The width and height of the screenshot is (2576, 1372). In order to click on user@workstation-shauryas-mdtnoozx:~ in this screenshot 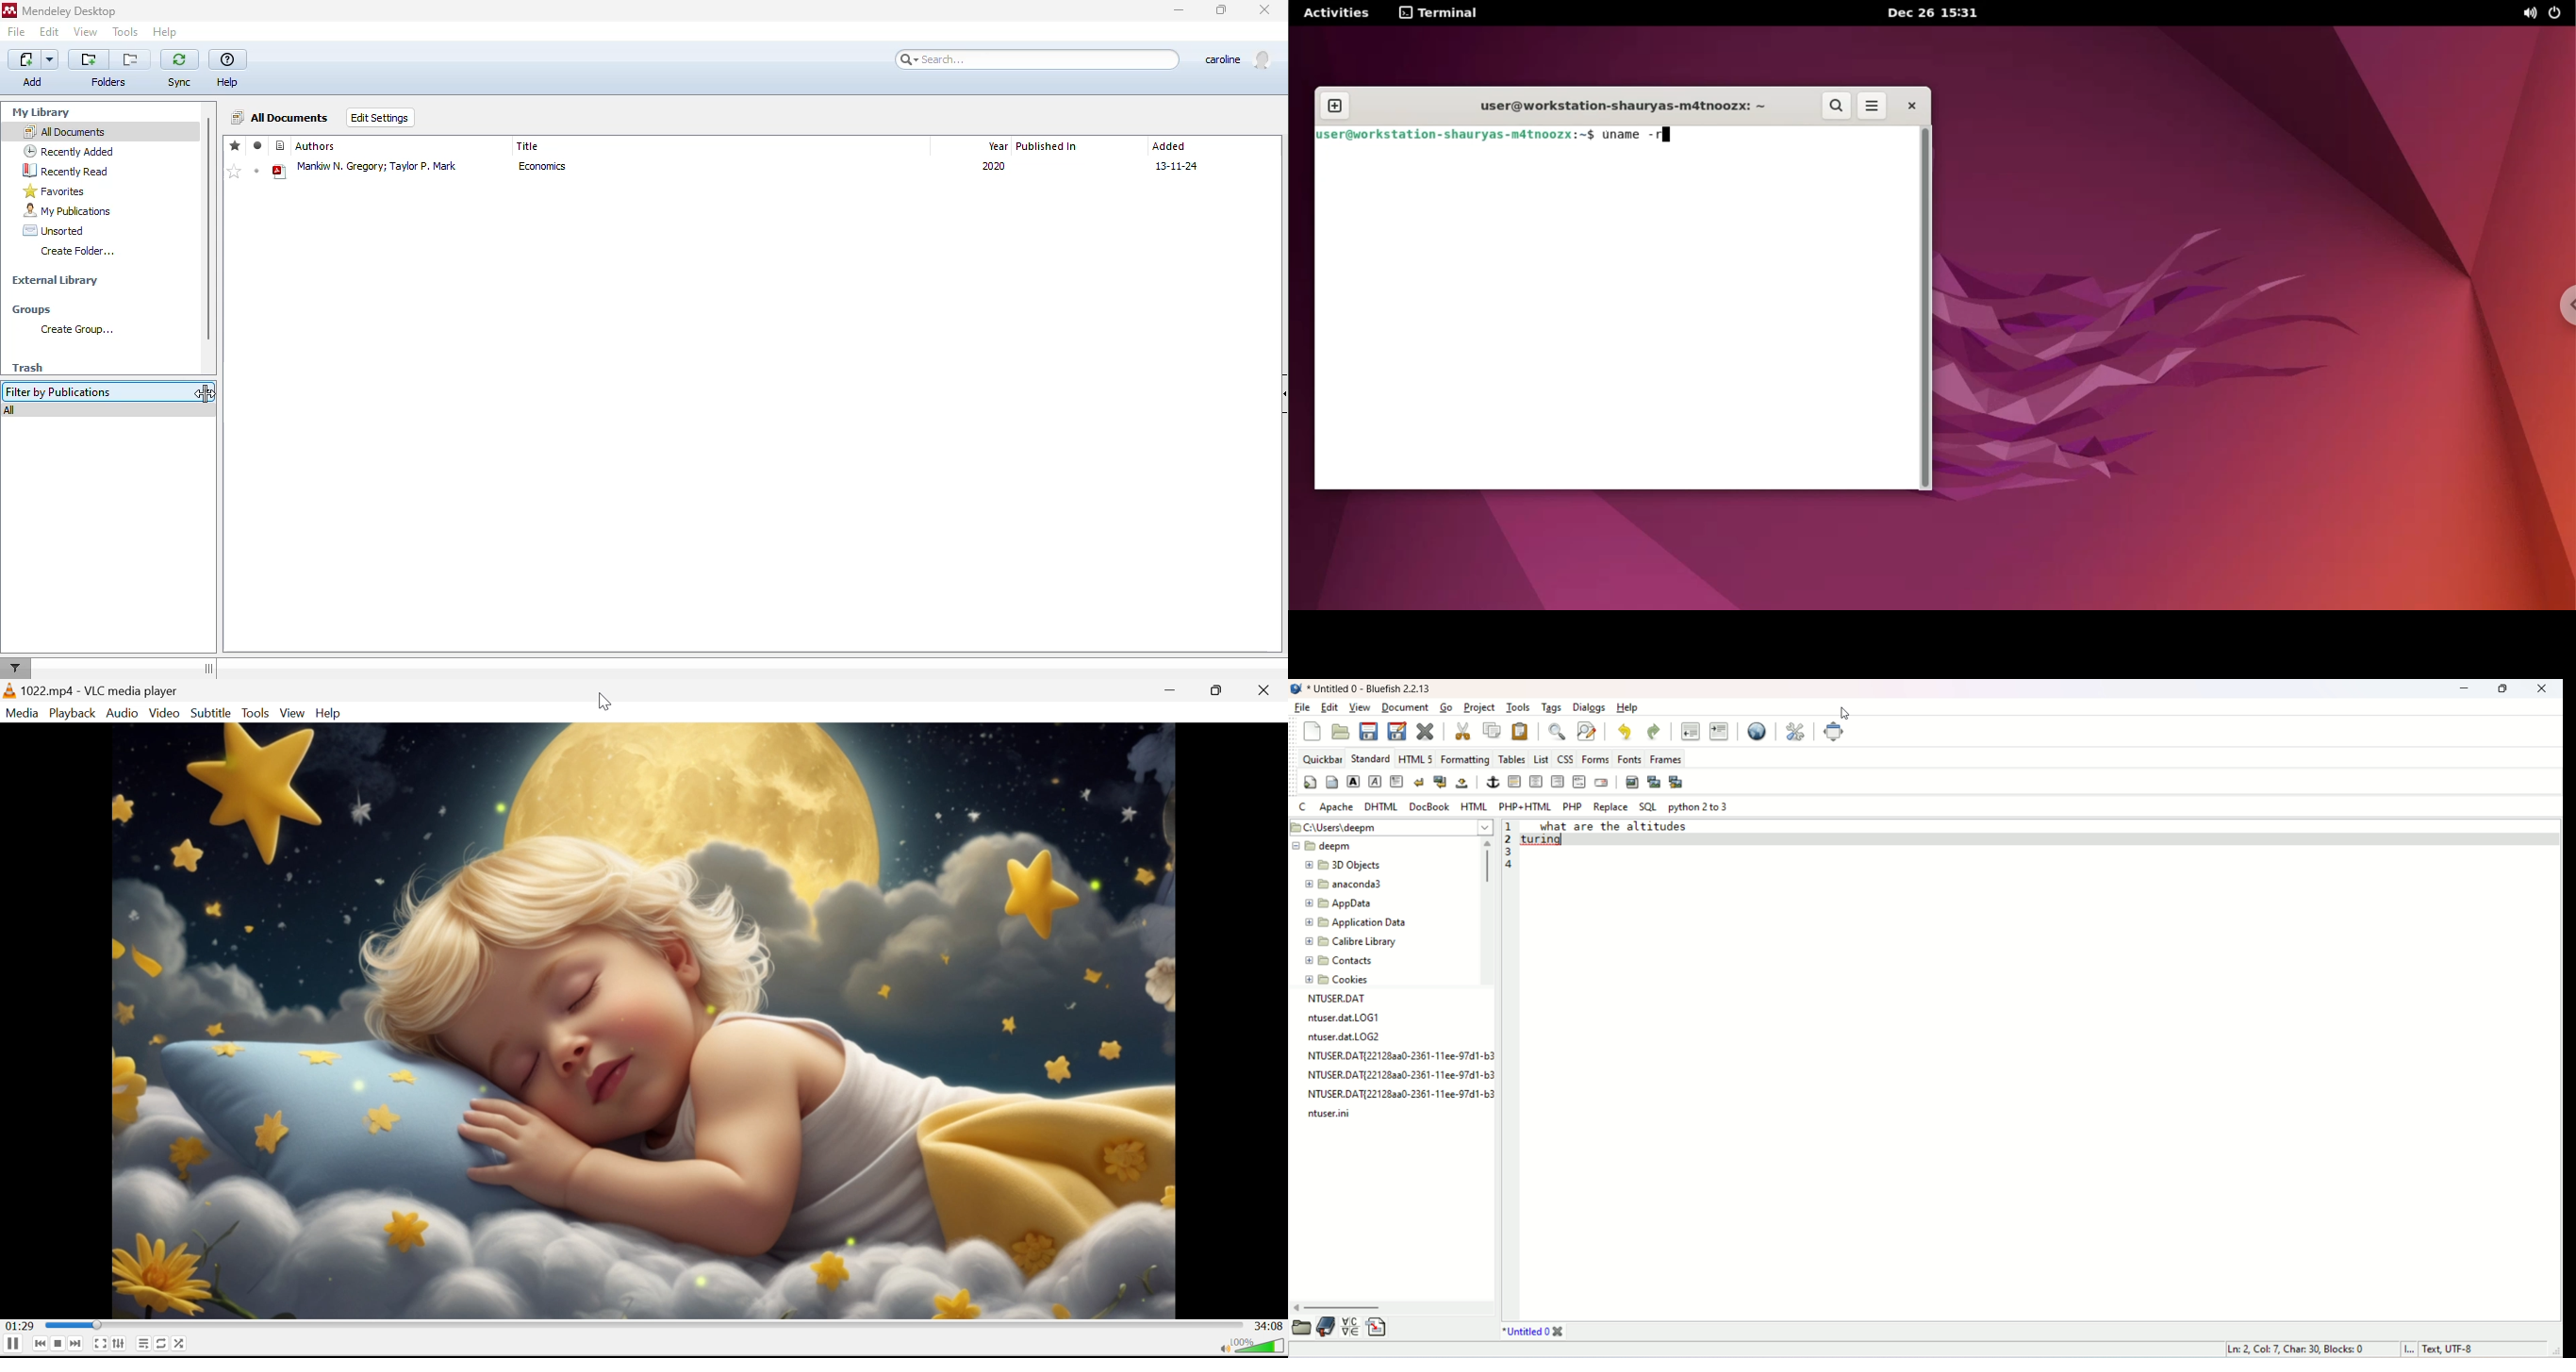, I will do `click(1609, 107)`.